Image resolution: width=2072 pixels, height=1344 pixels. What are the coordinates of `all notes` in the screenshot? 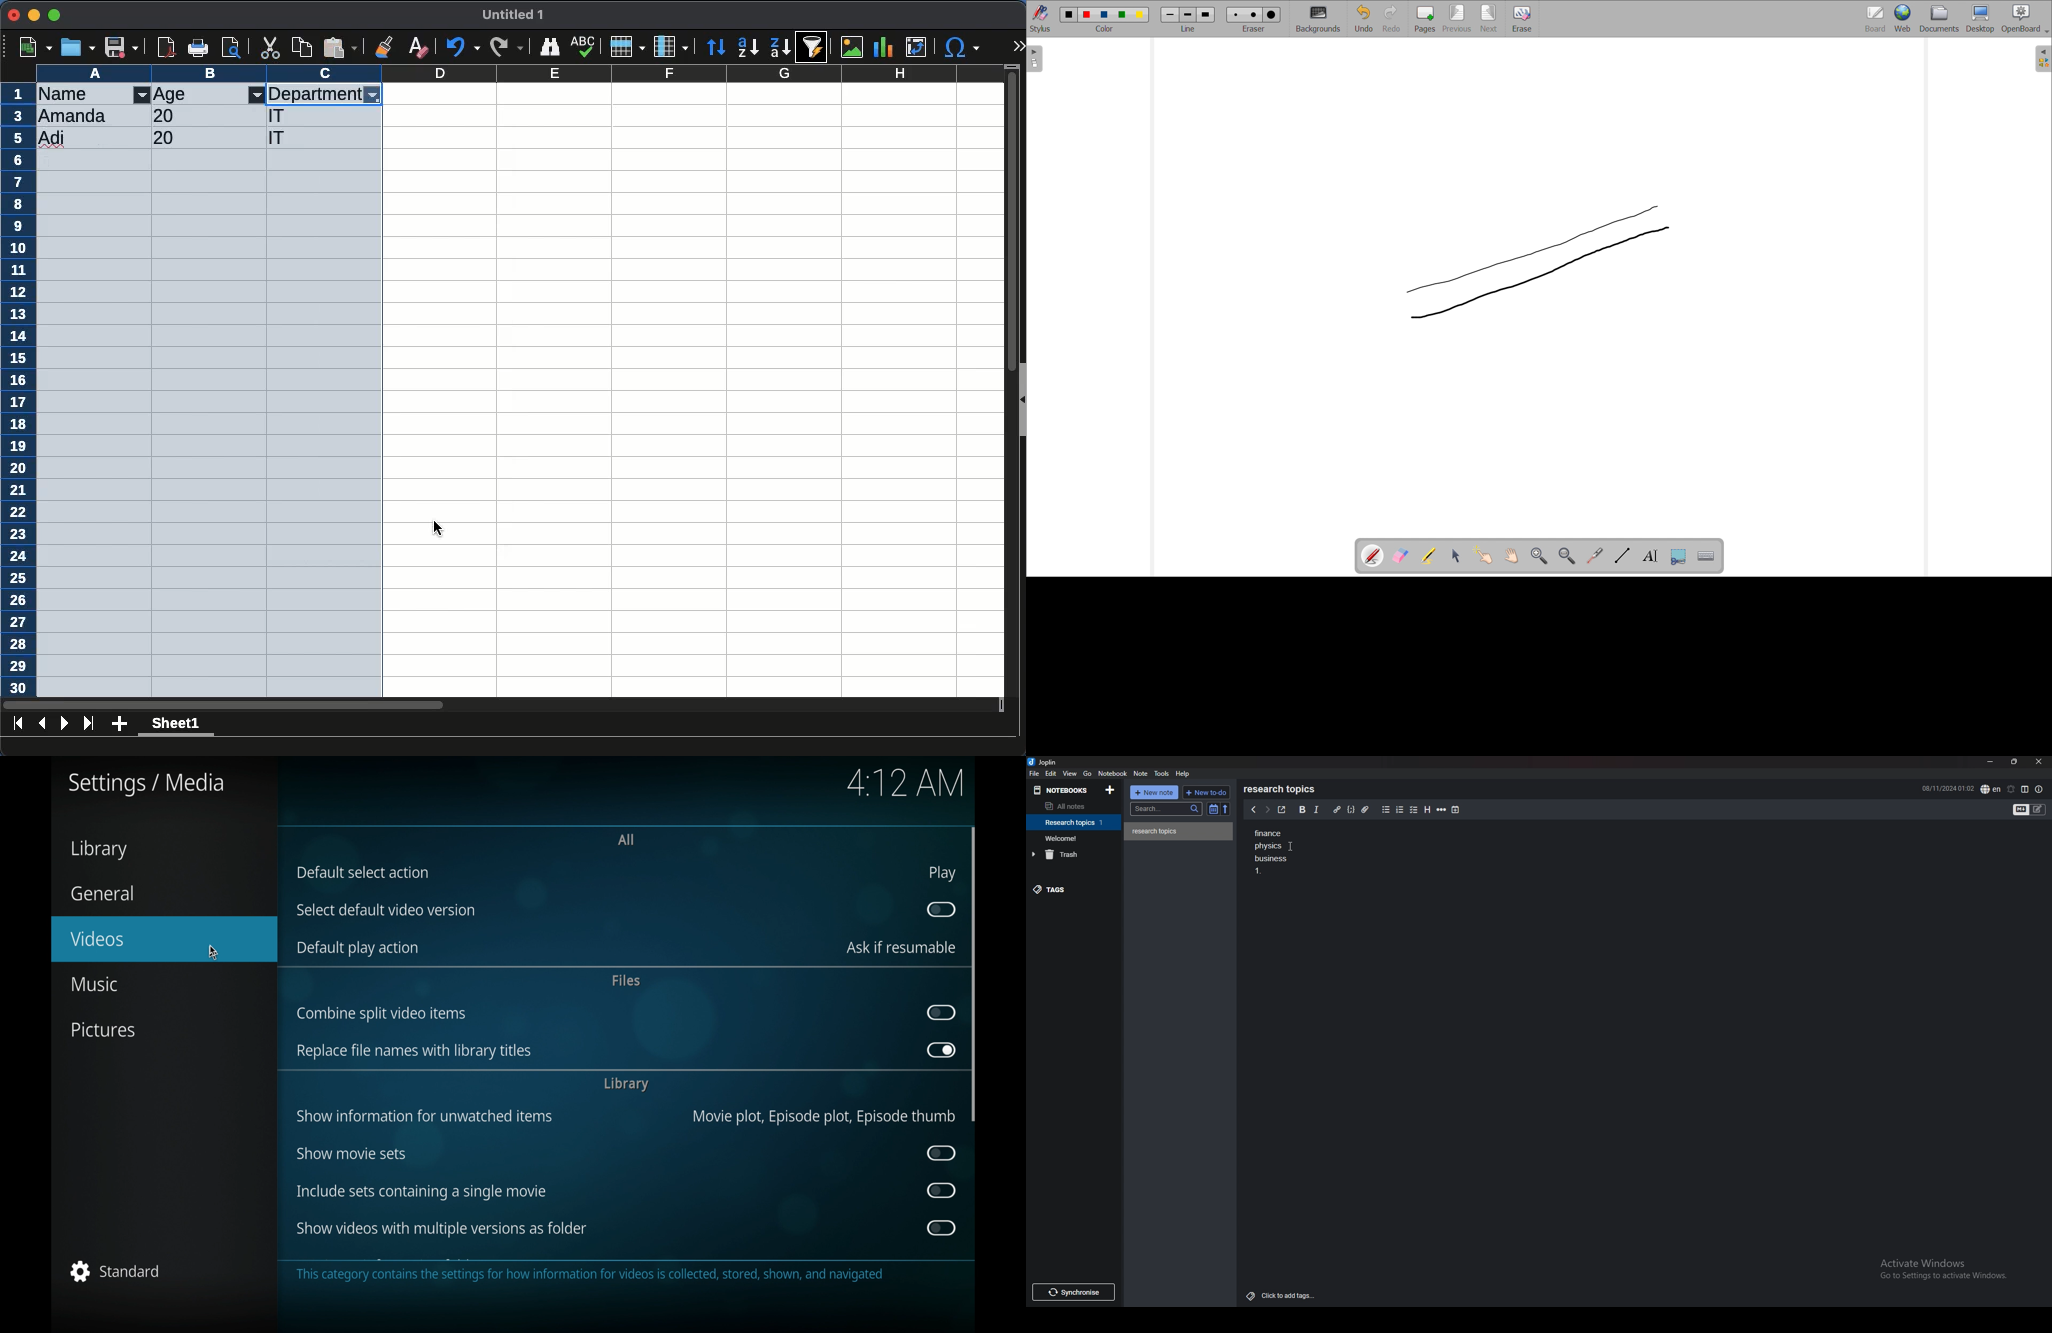 It's located at (1070, 807).